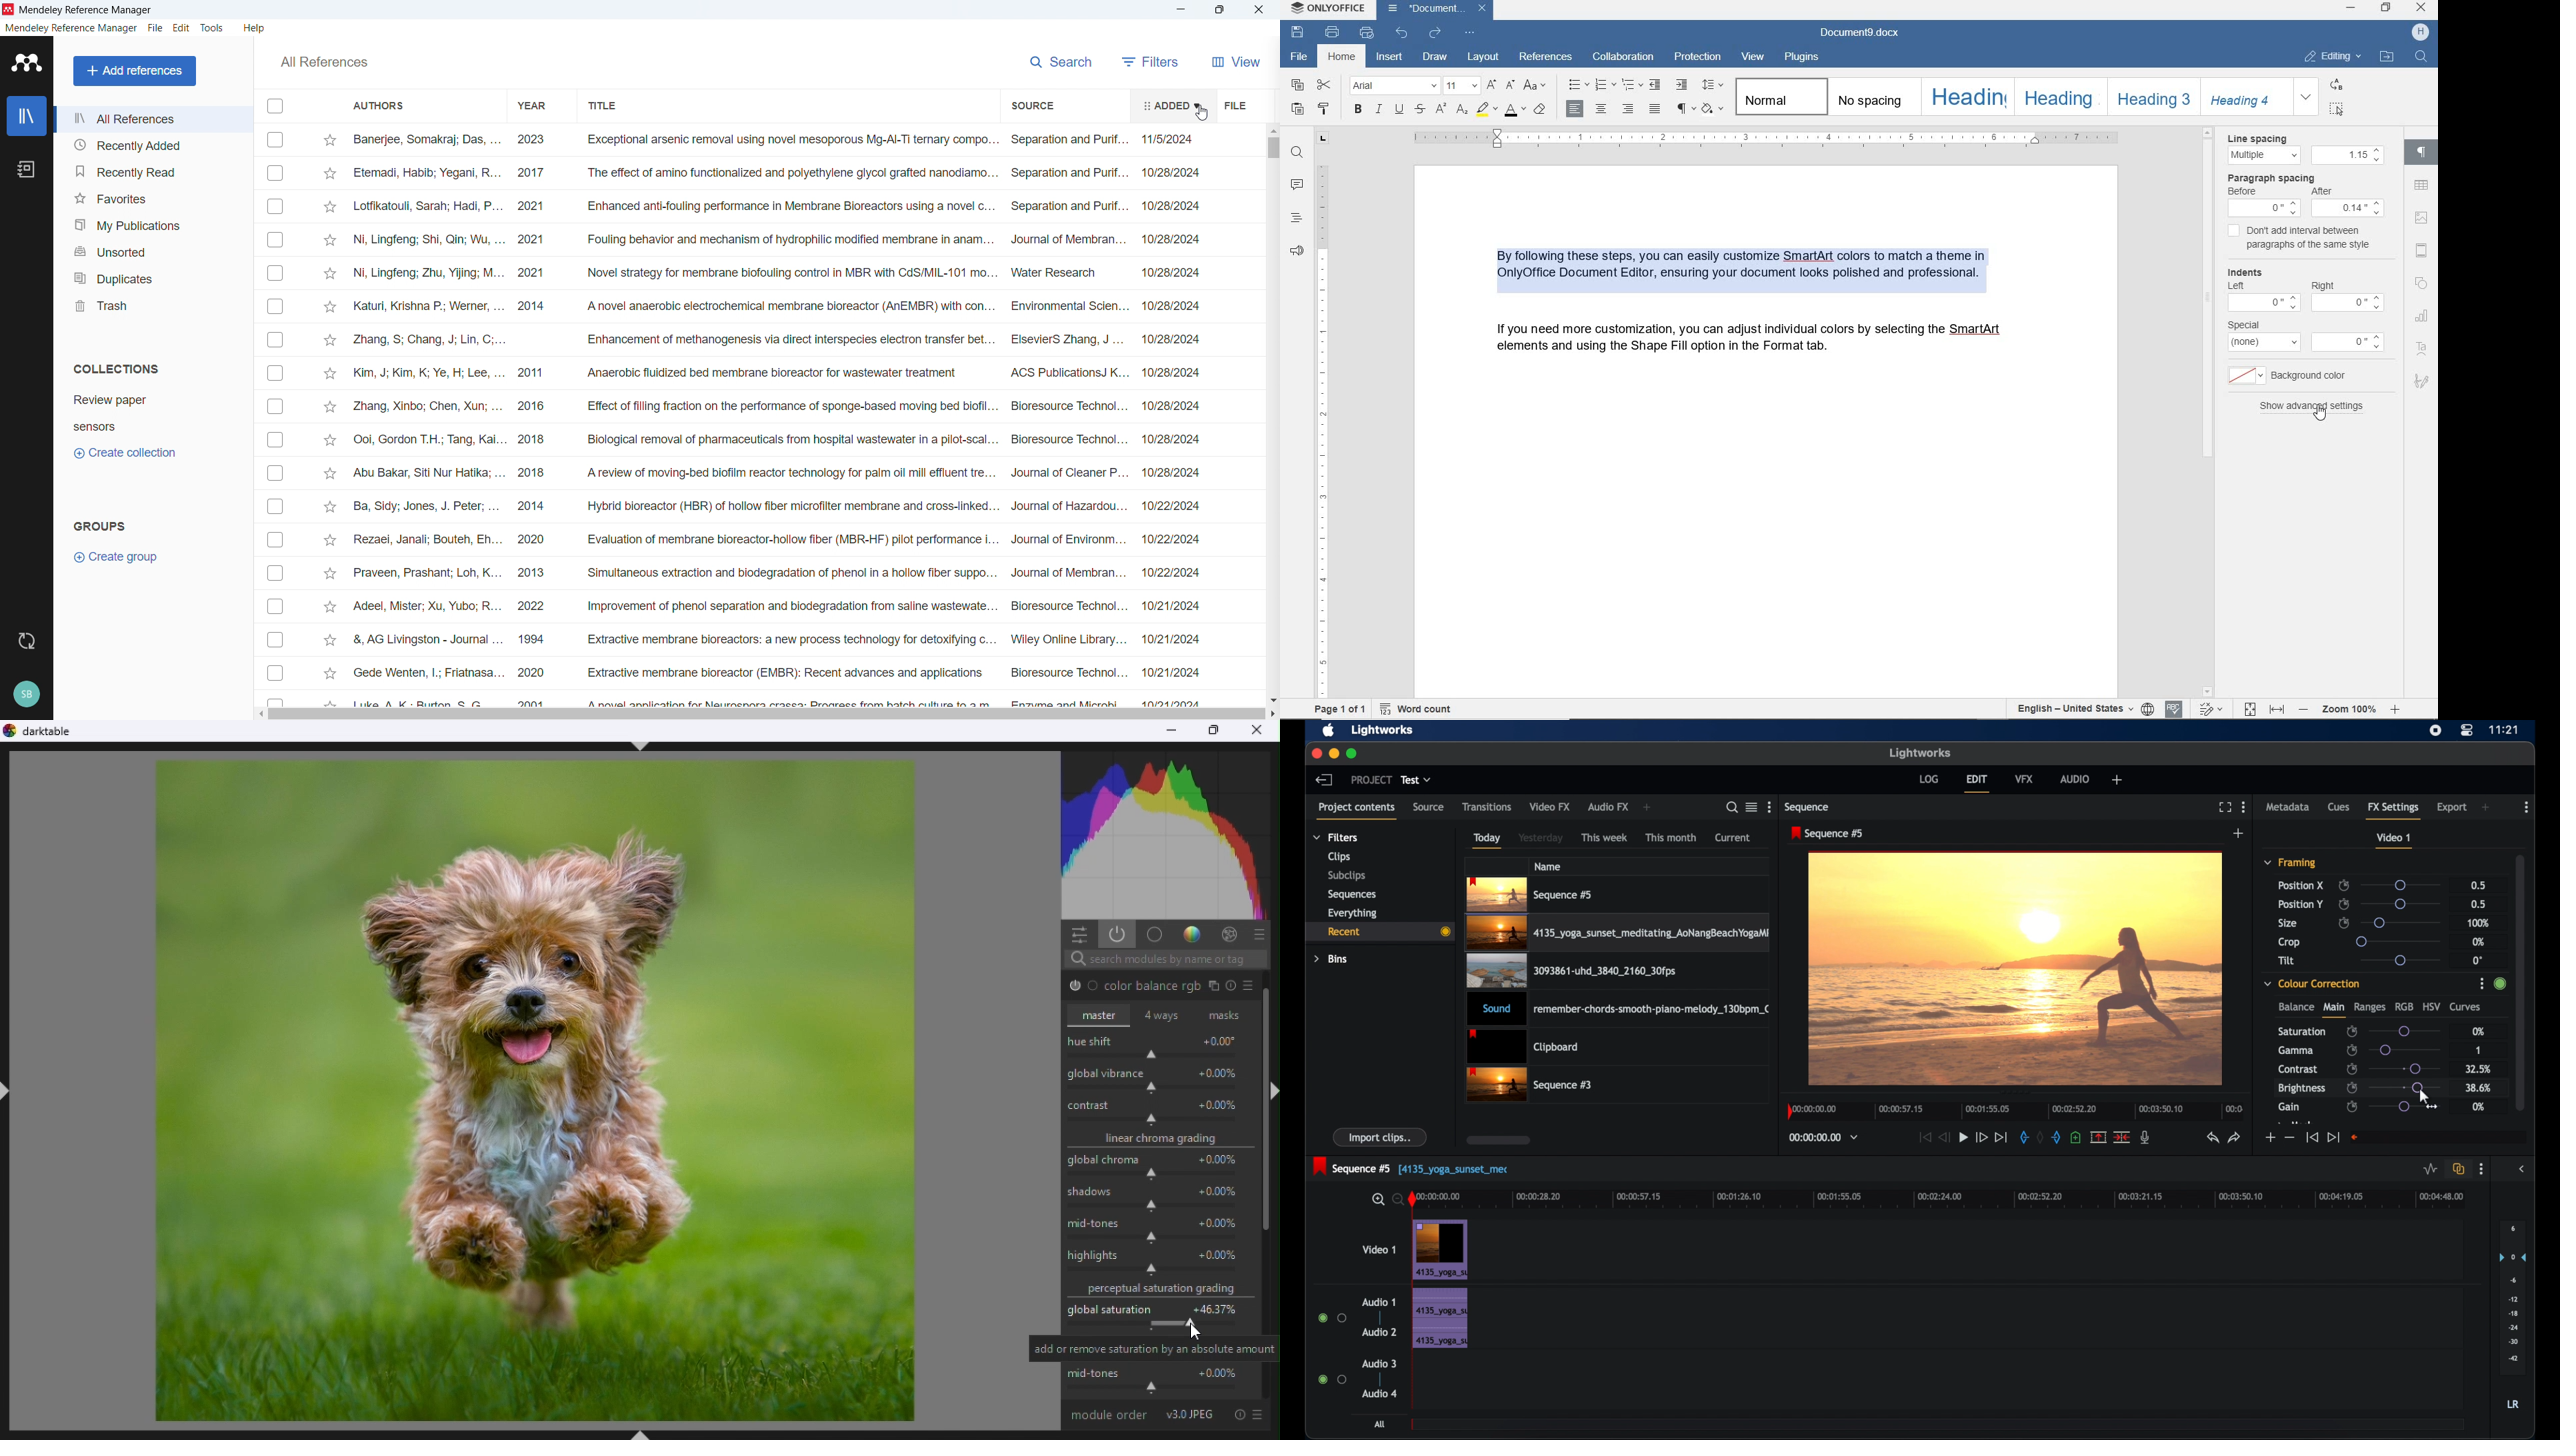 The image size is (2576, 1456). What do you see at coordinates (533, 417) in the screenshot?
I see `year of publication for individual entries ` at bounding box center [533, 417].